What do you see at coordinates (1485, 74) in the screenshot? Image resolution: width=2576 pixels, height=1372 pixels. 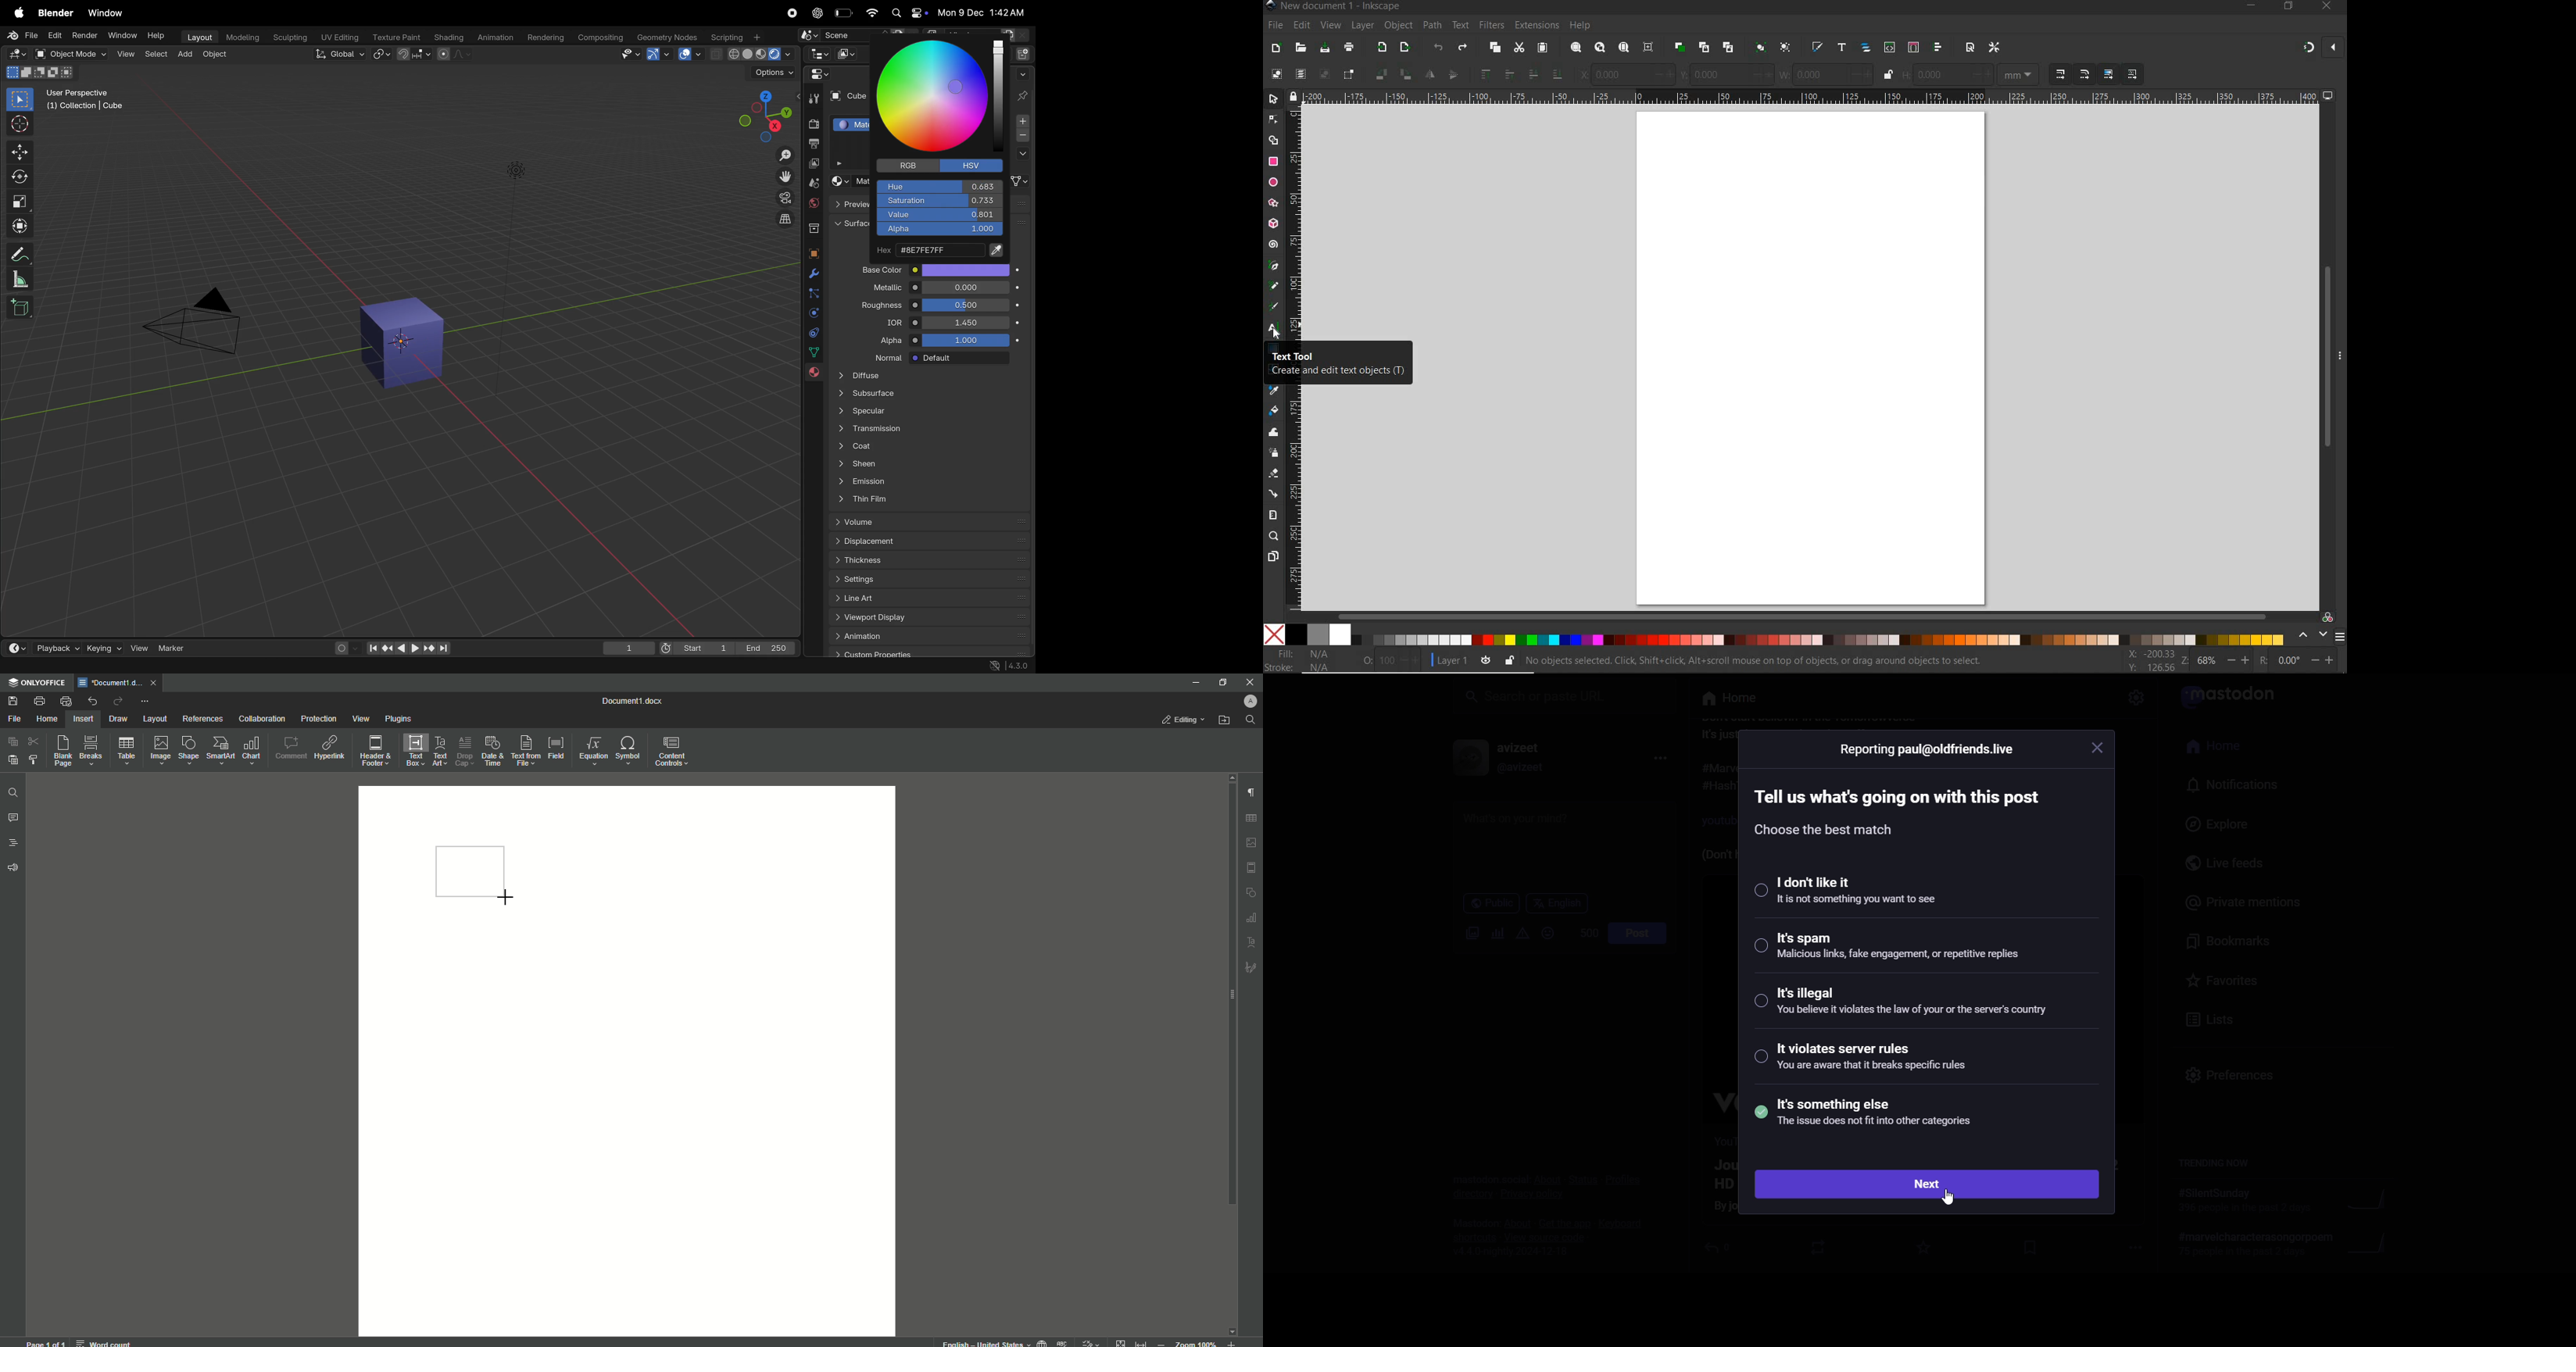 I see `raise selection` at bounding box center [1485, 74].